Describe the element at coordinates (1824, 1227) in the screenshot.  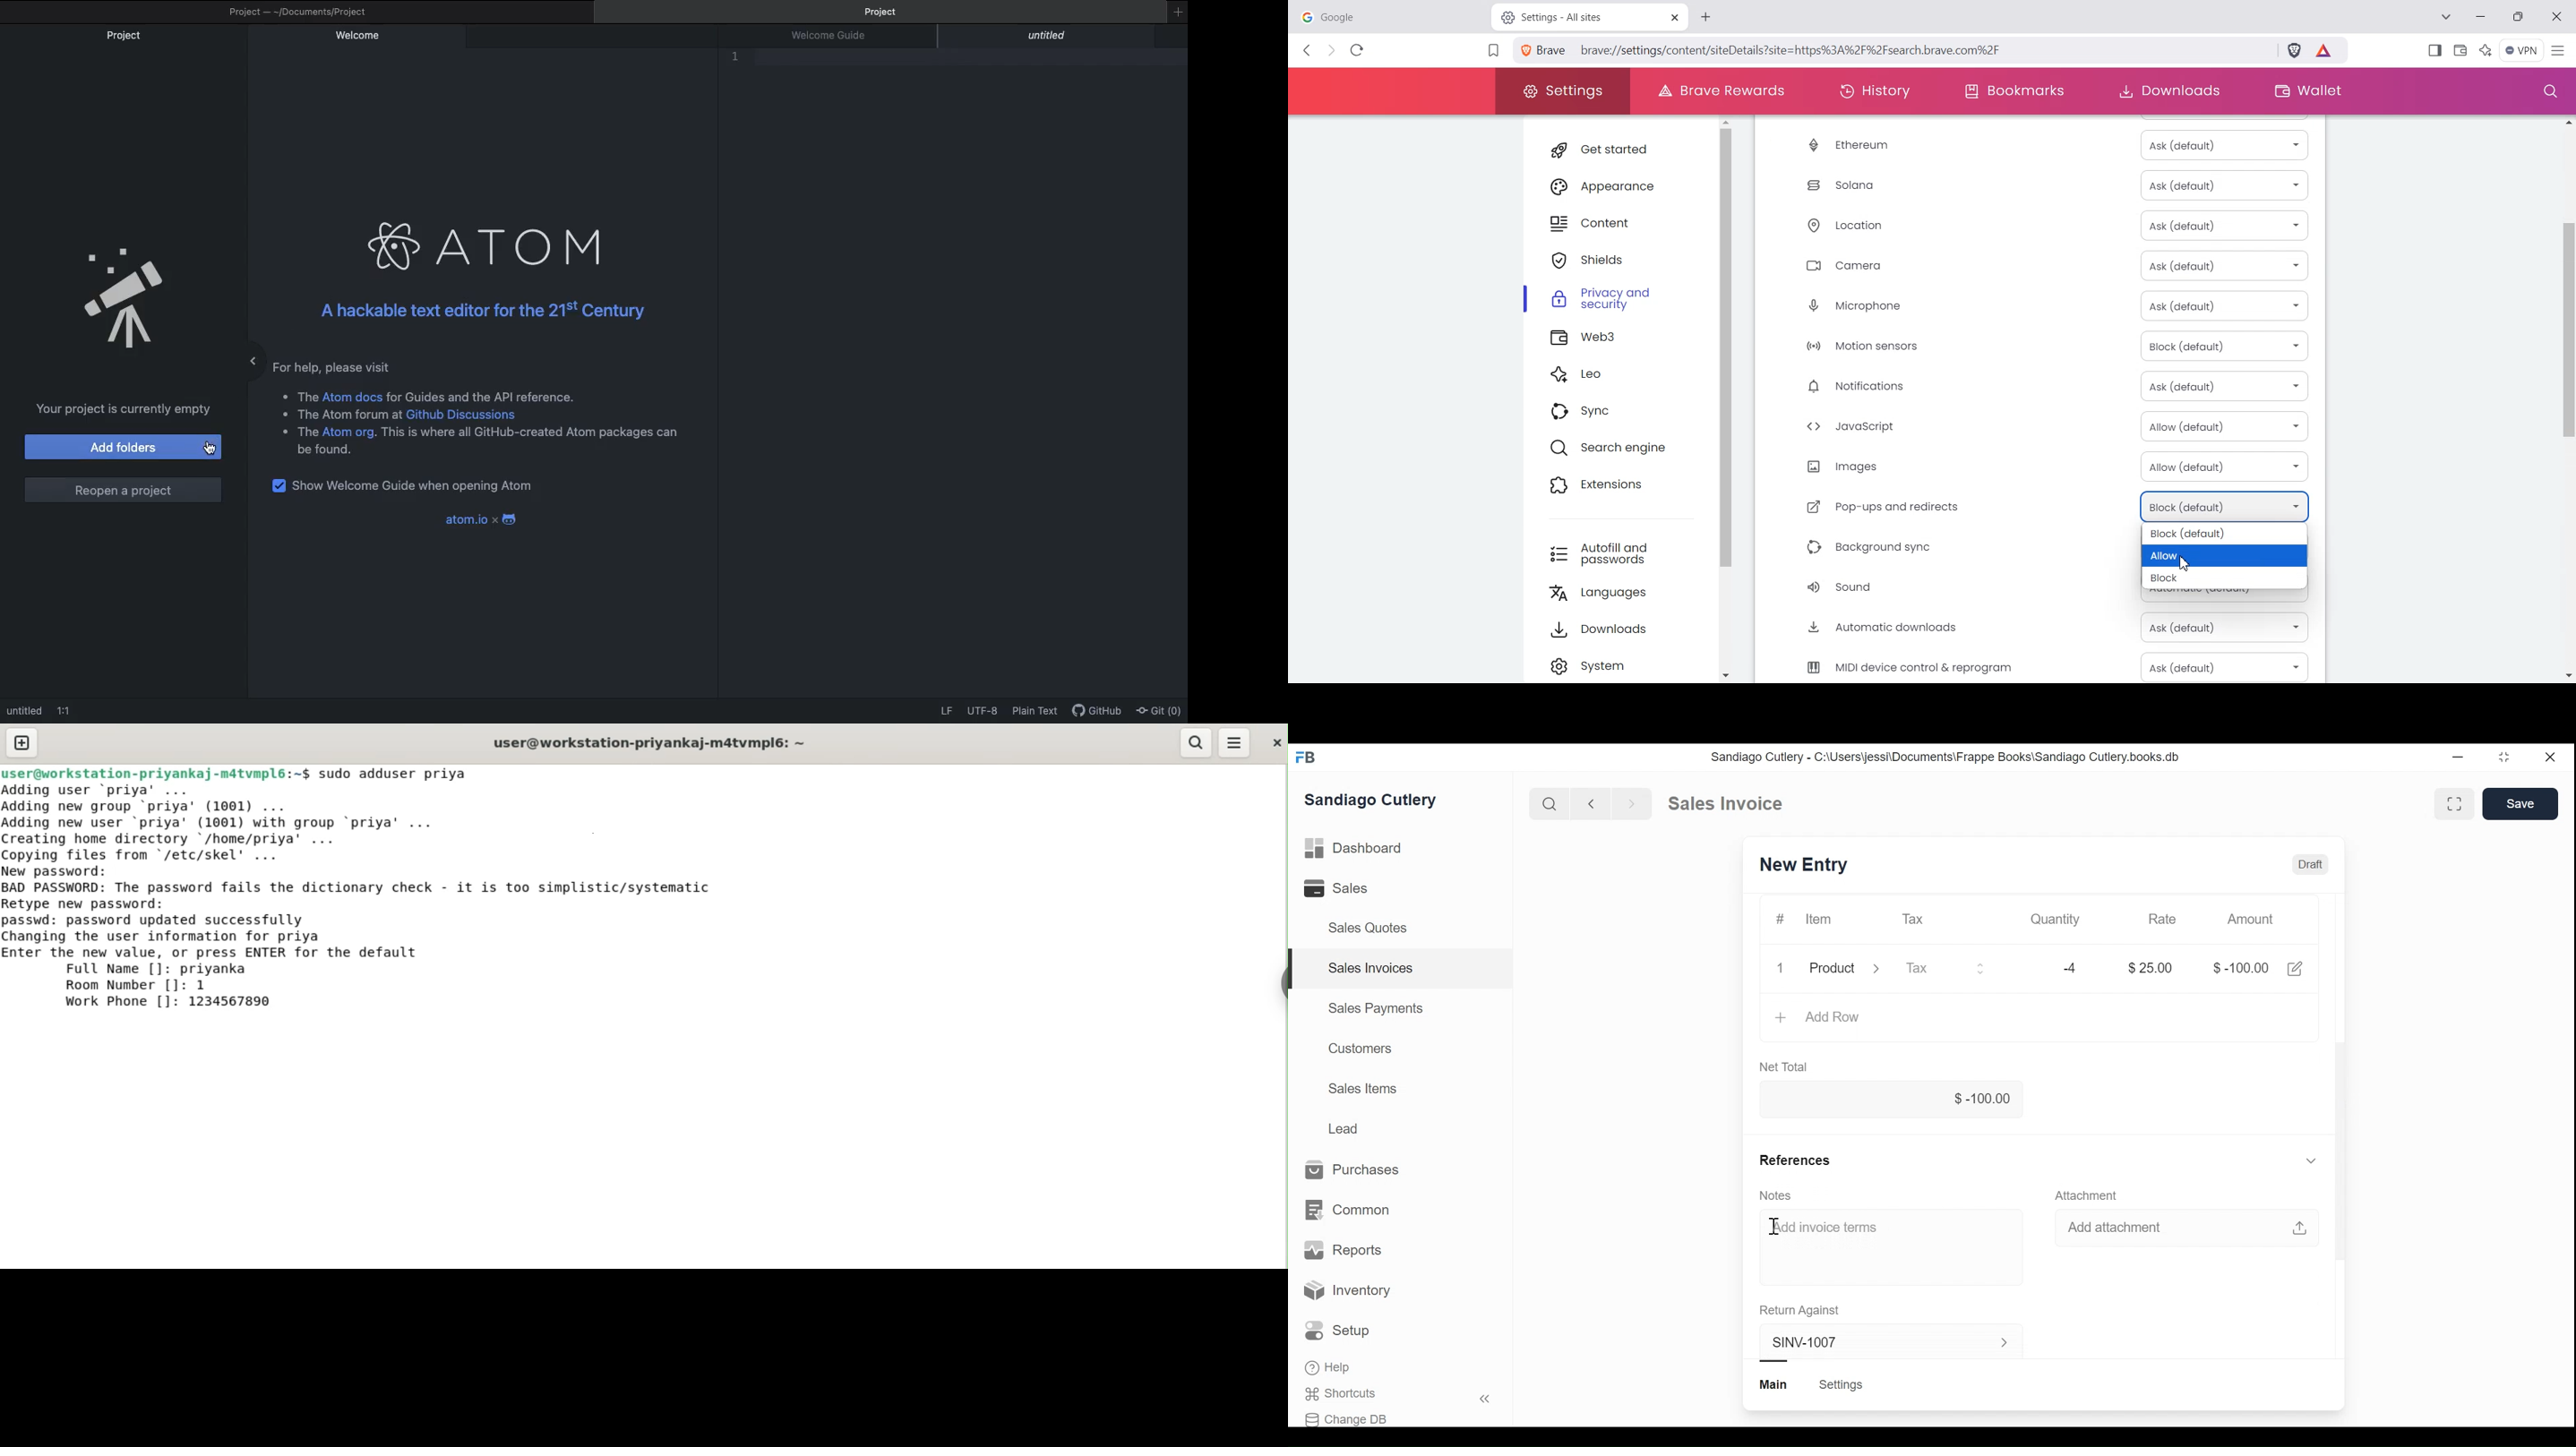
I see `Add invoice terms` at that location.